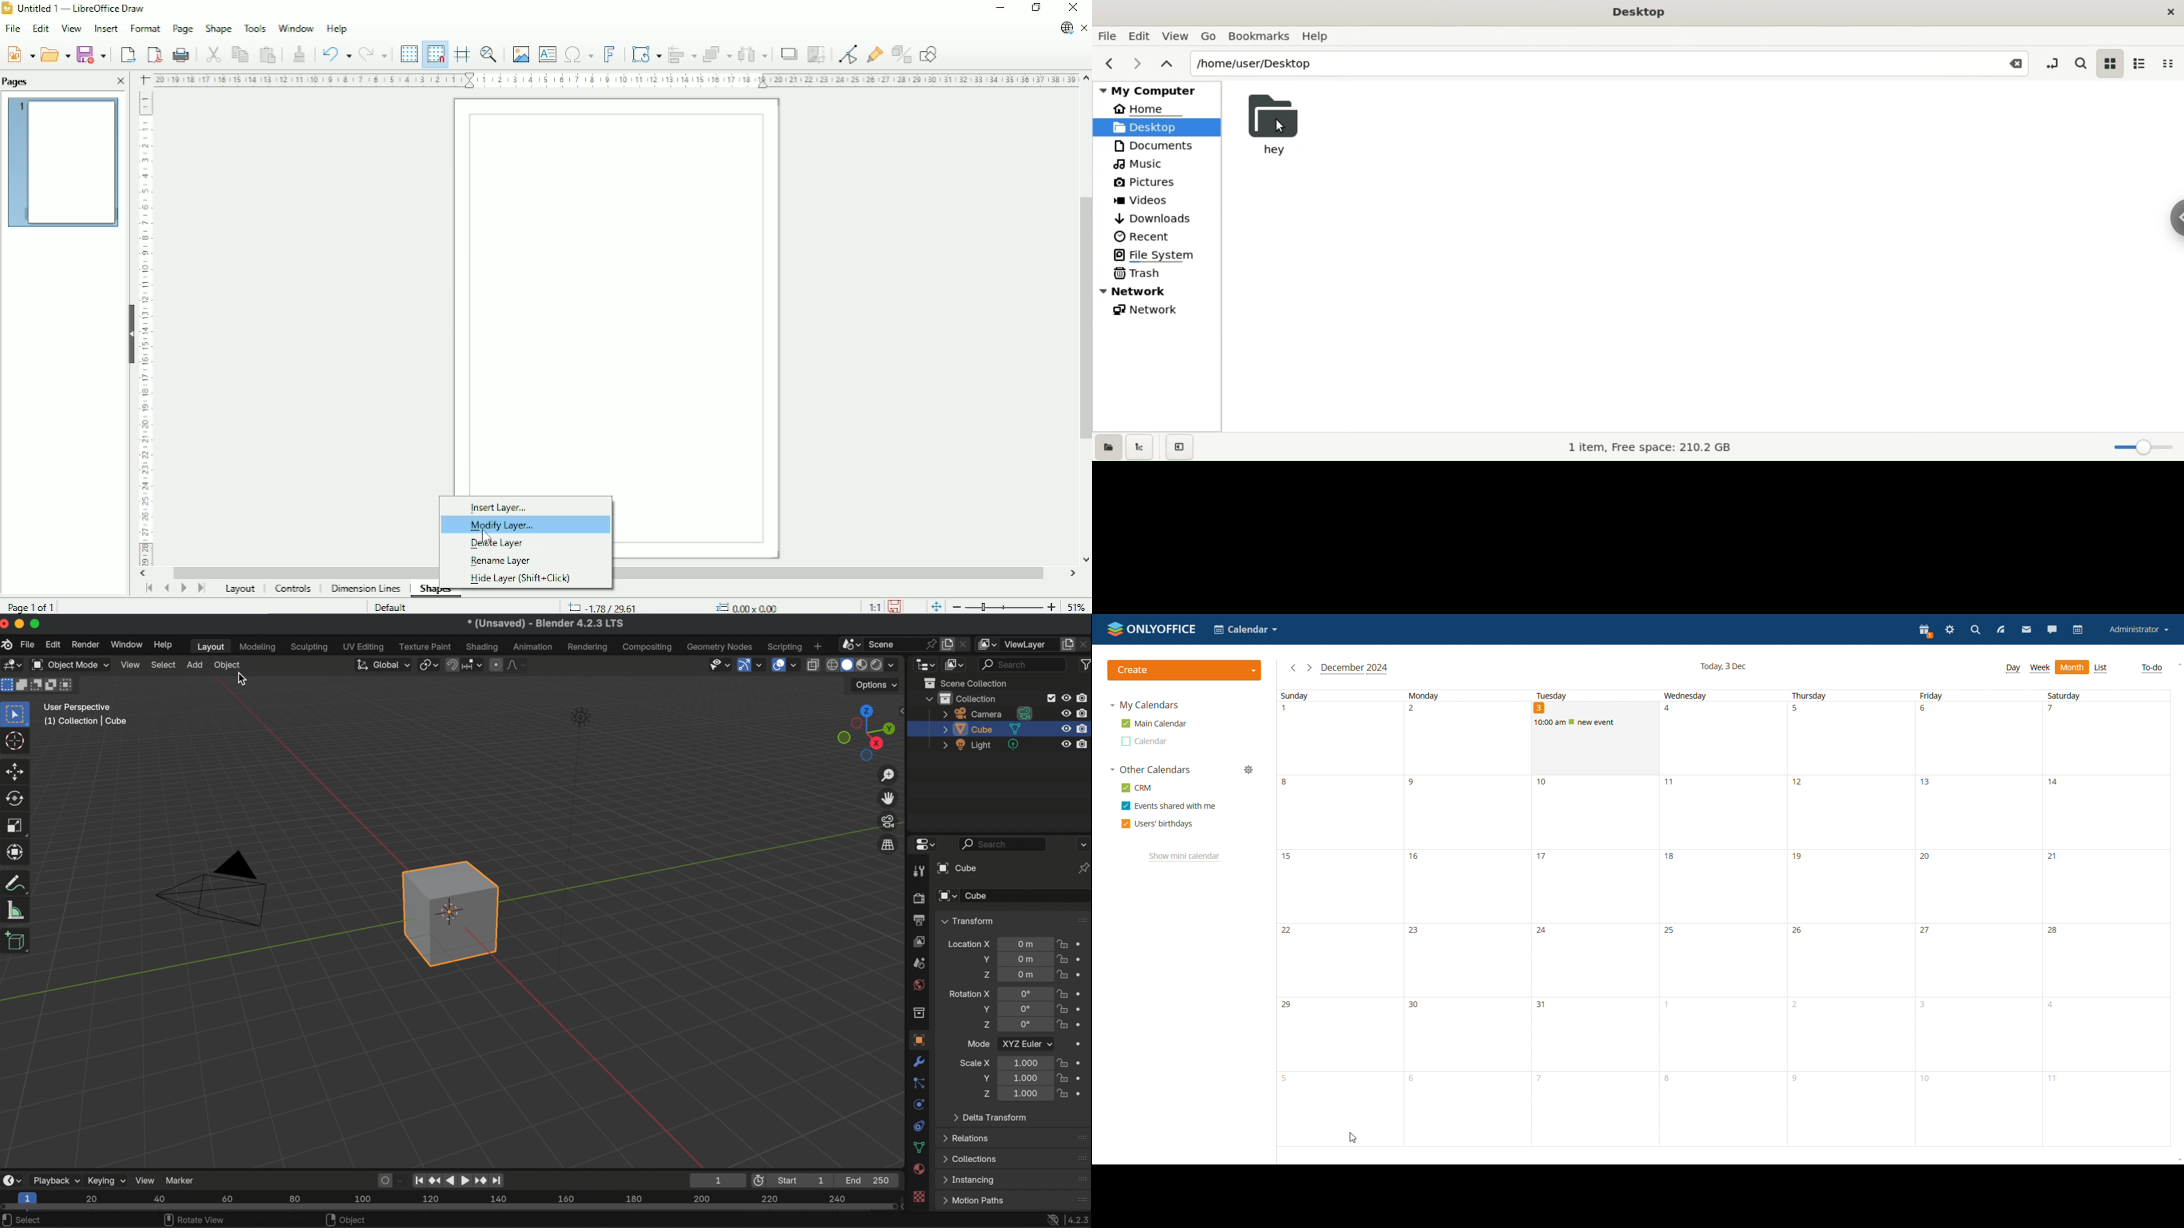  Describe the element at coordinates (2153, 669) in the screenshot. I see `to do` at that location.